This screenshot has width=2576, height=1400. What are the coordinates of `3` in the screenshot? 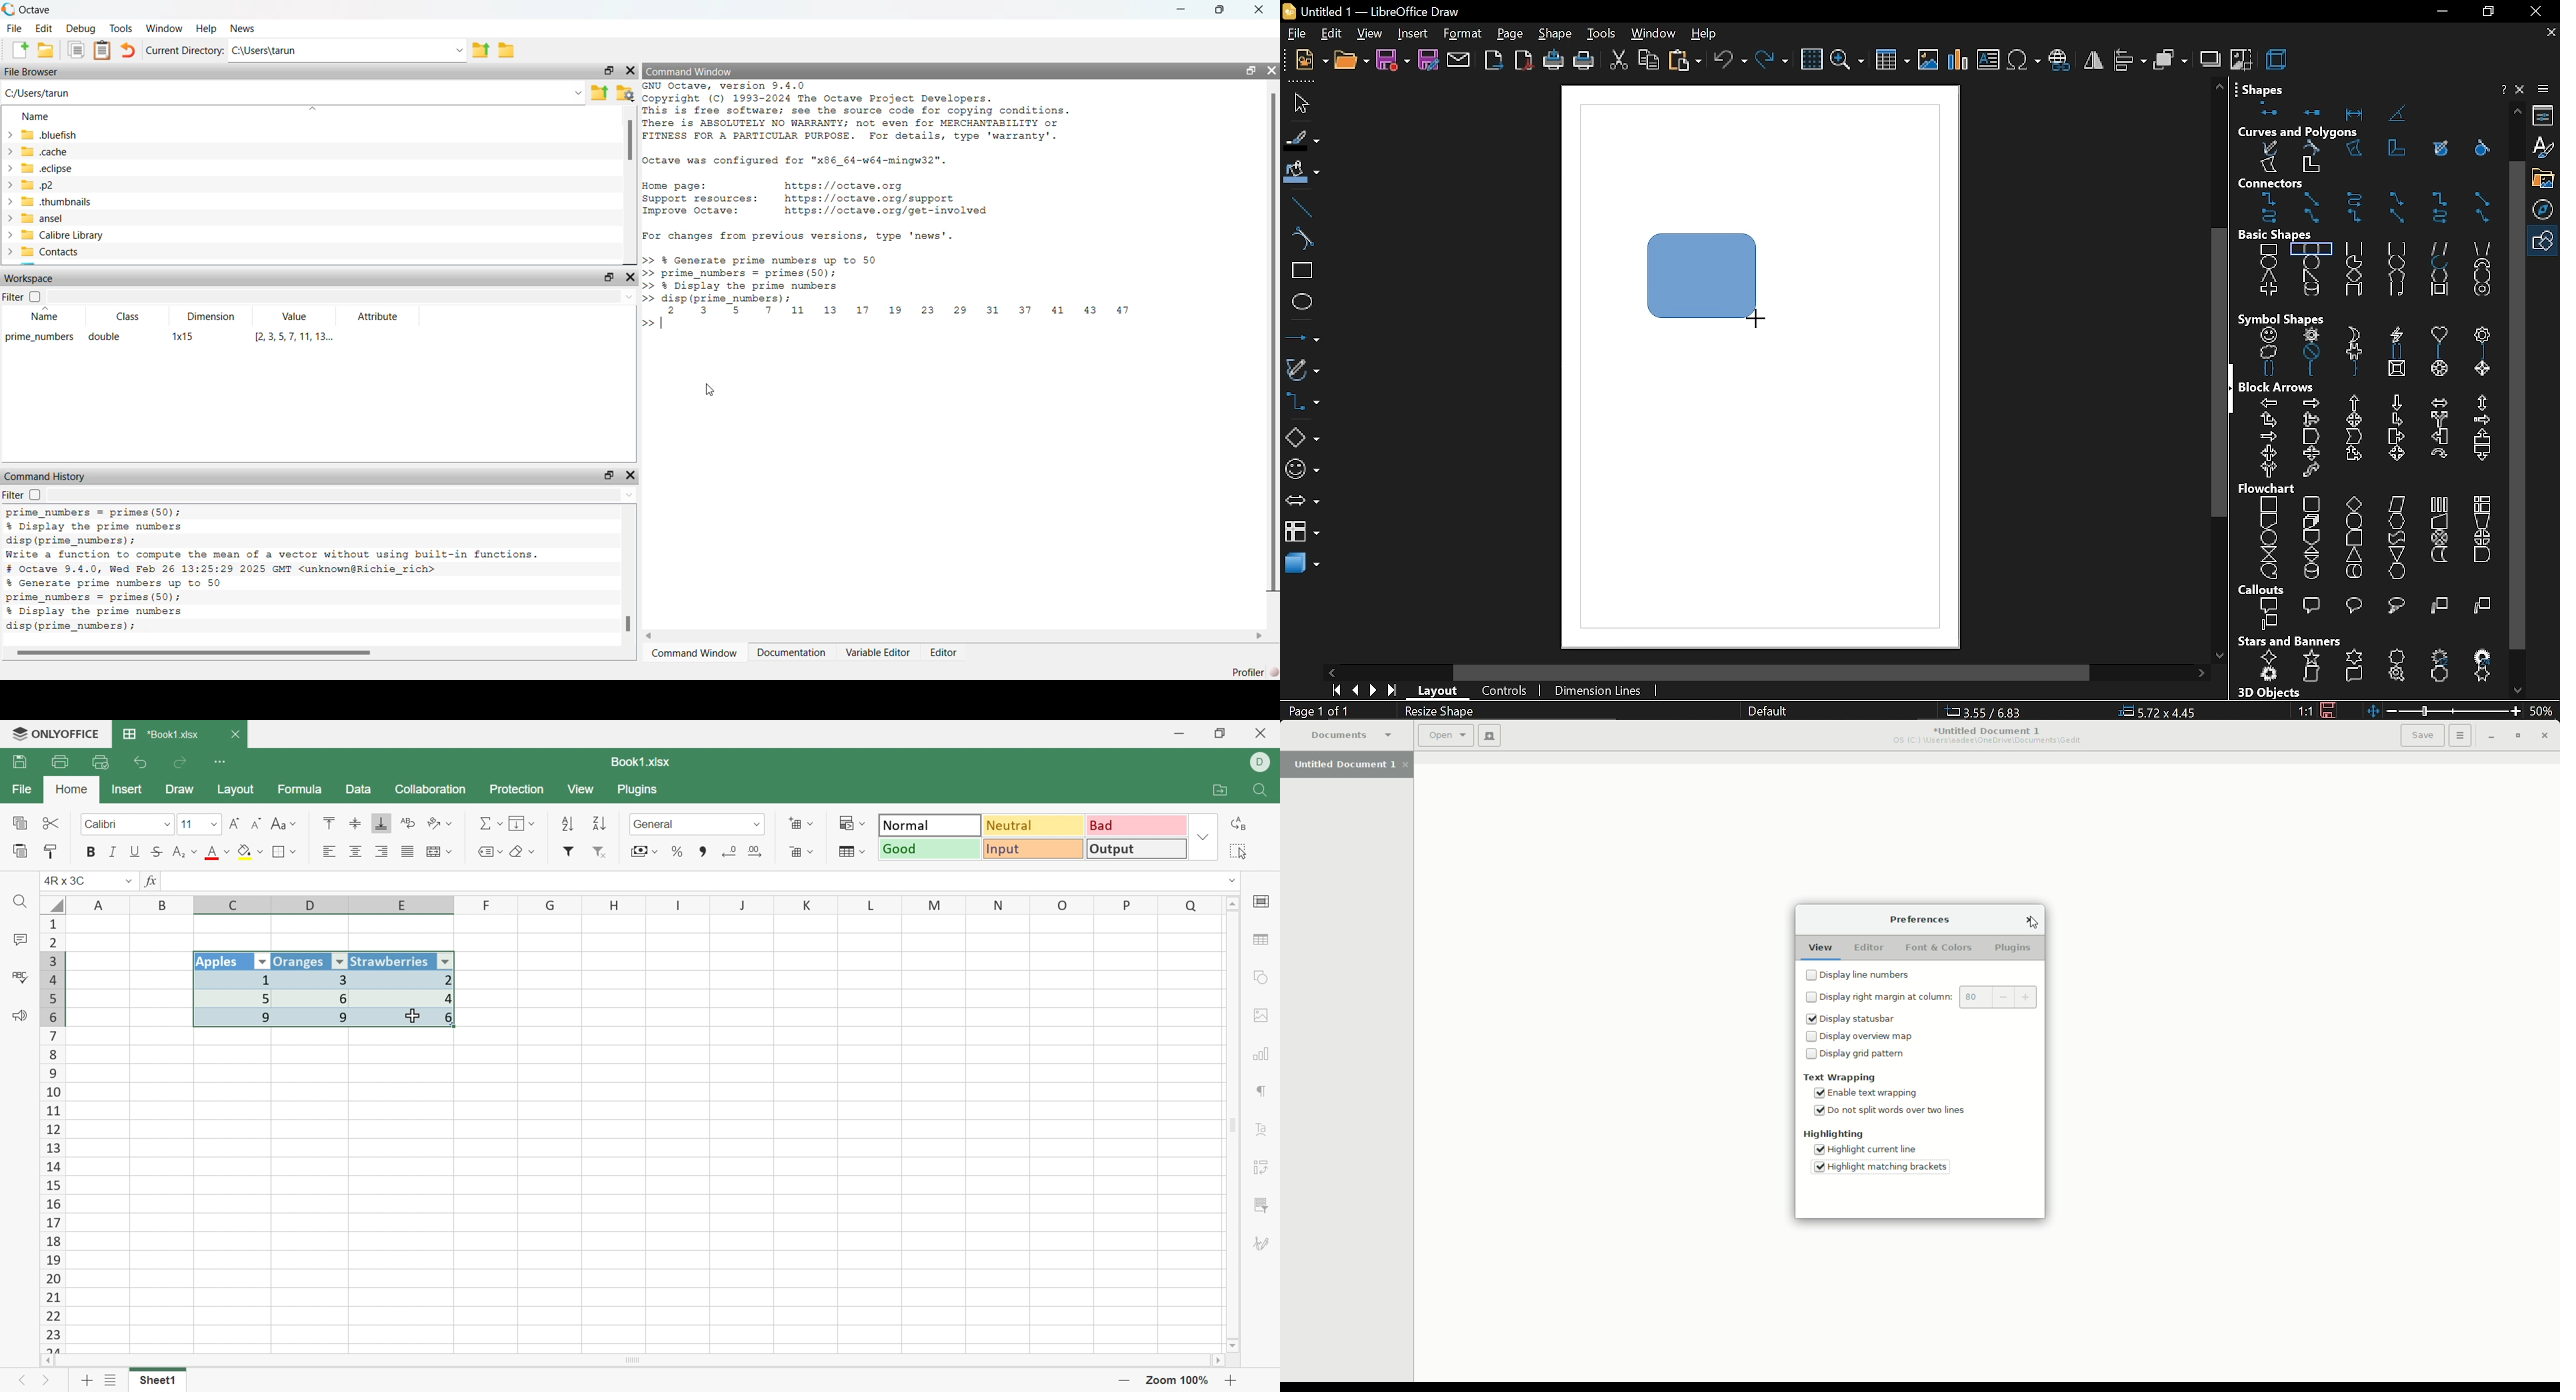 It's located at (315, 979).